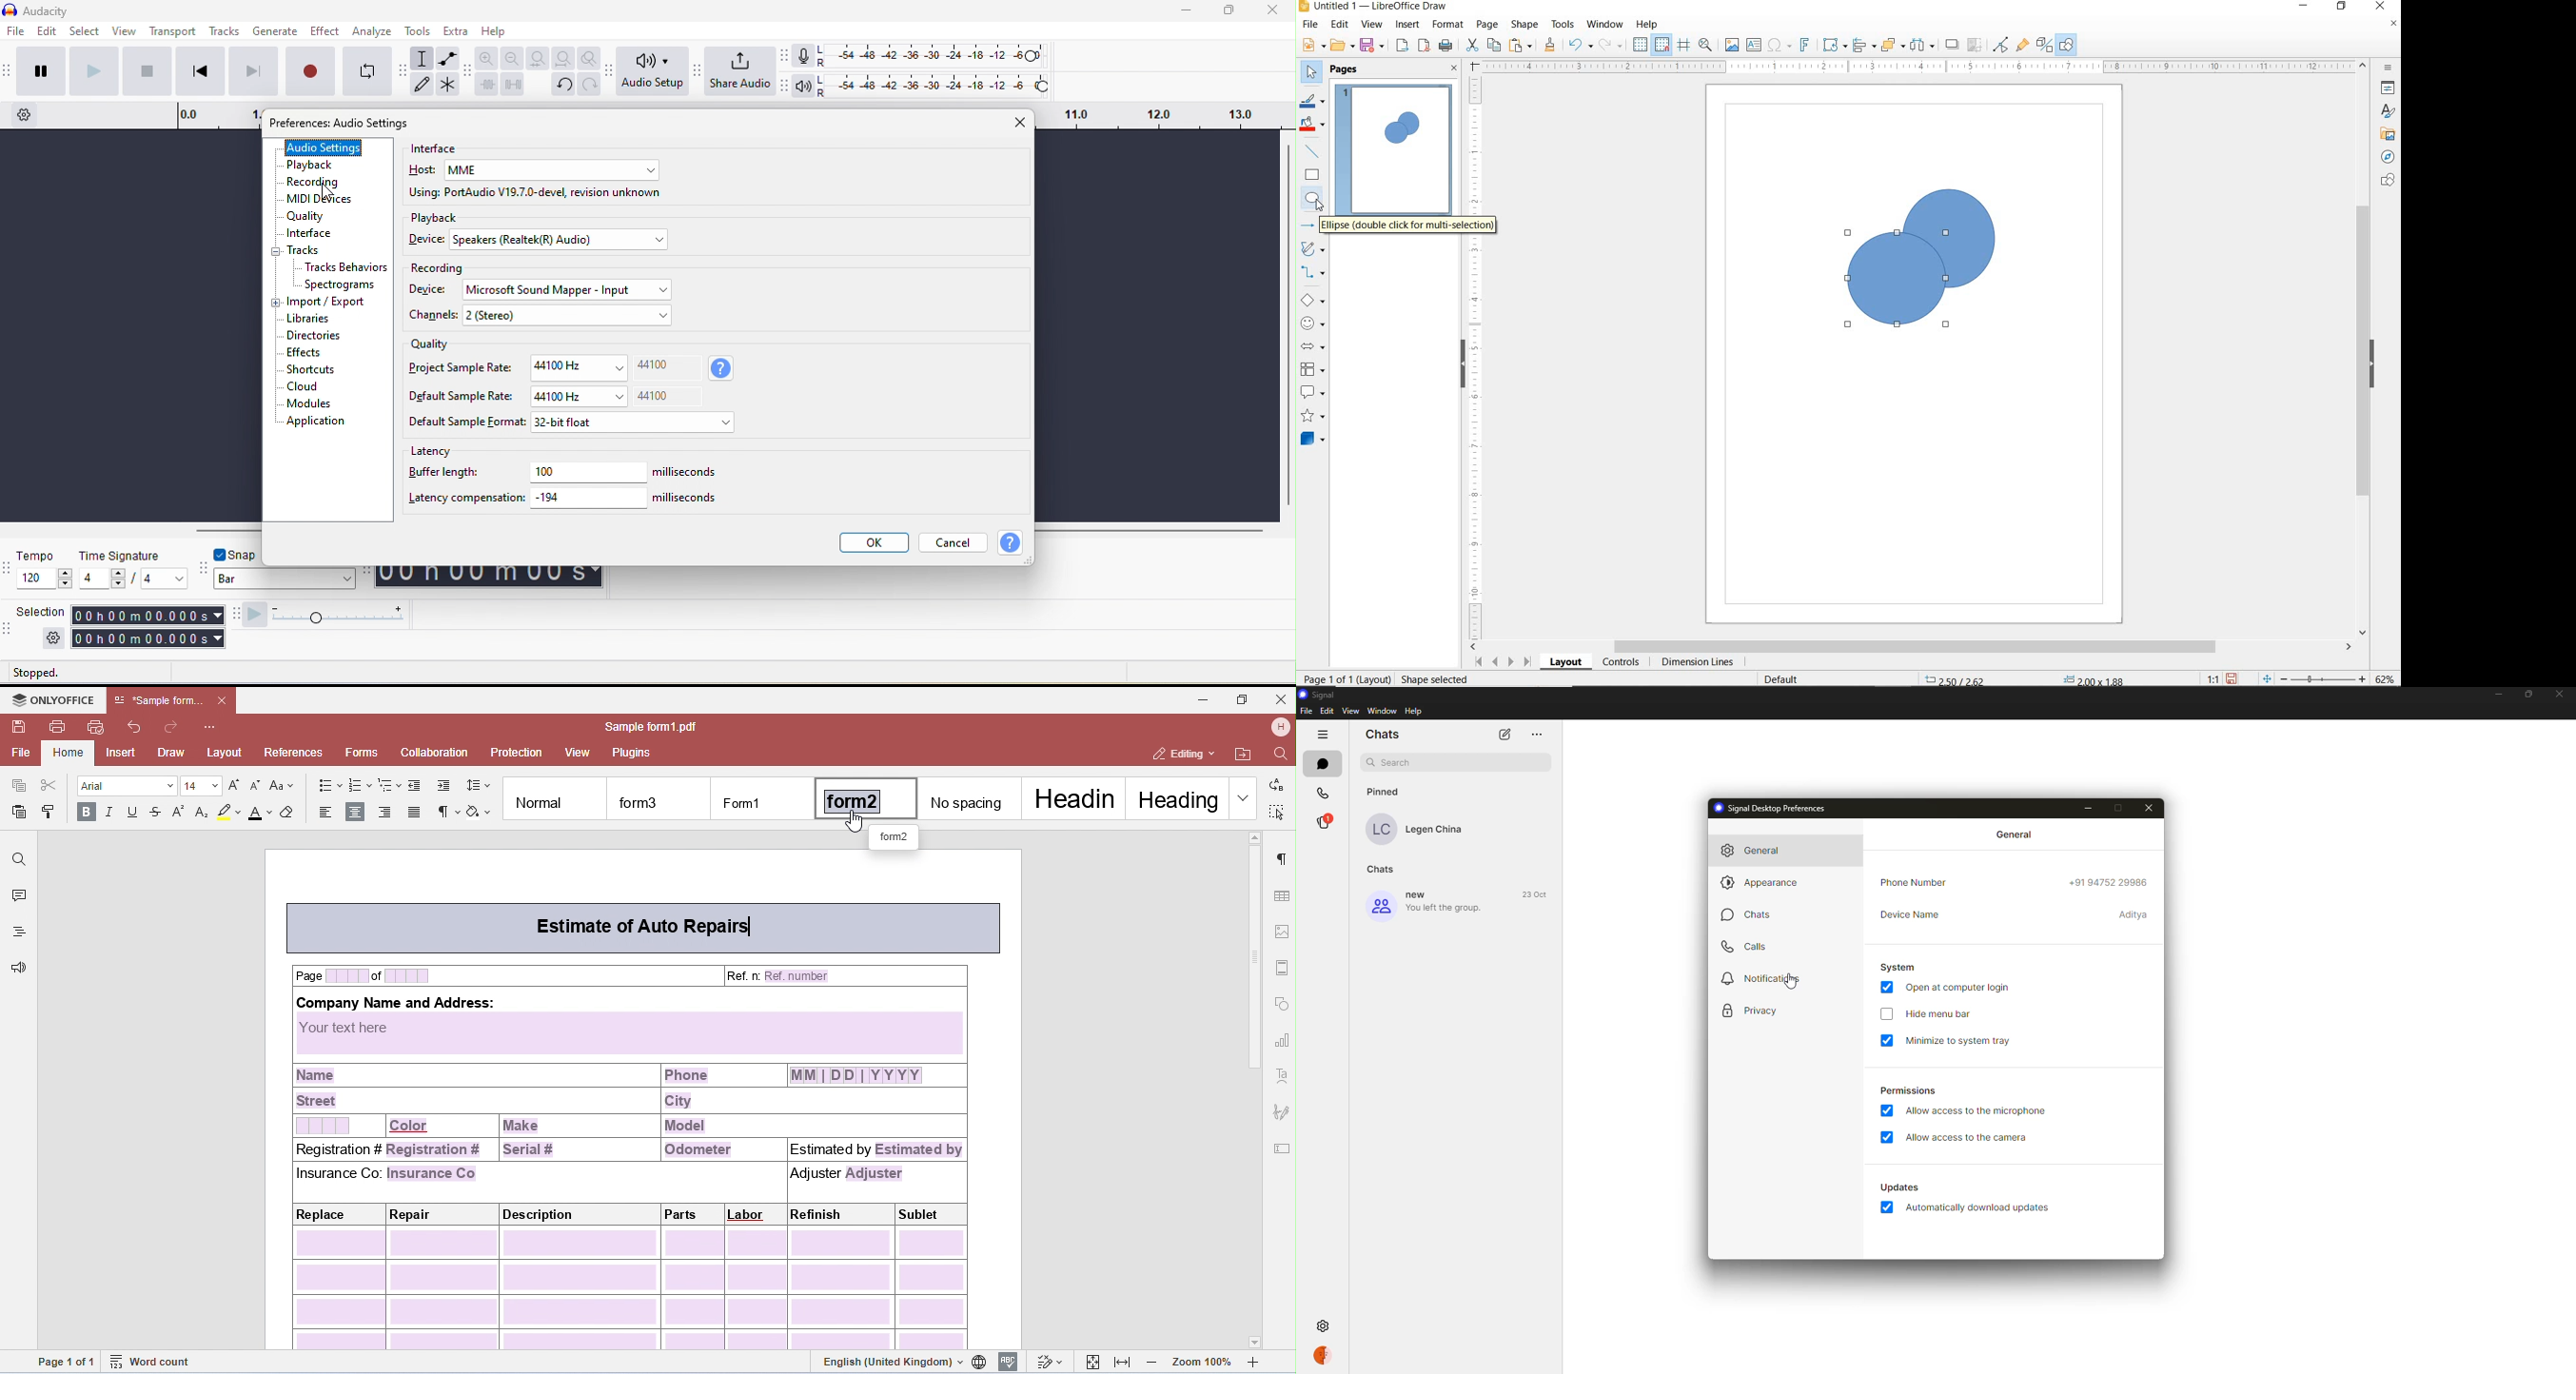 The height and width of the screenshot is (1400, 2576). What do you see at coordinates (1313, 302) in the screenshot?
I see `BASIC SHAPES` at bounding box center [1313, 302].